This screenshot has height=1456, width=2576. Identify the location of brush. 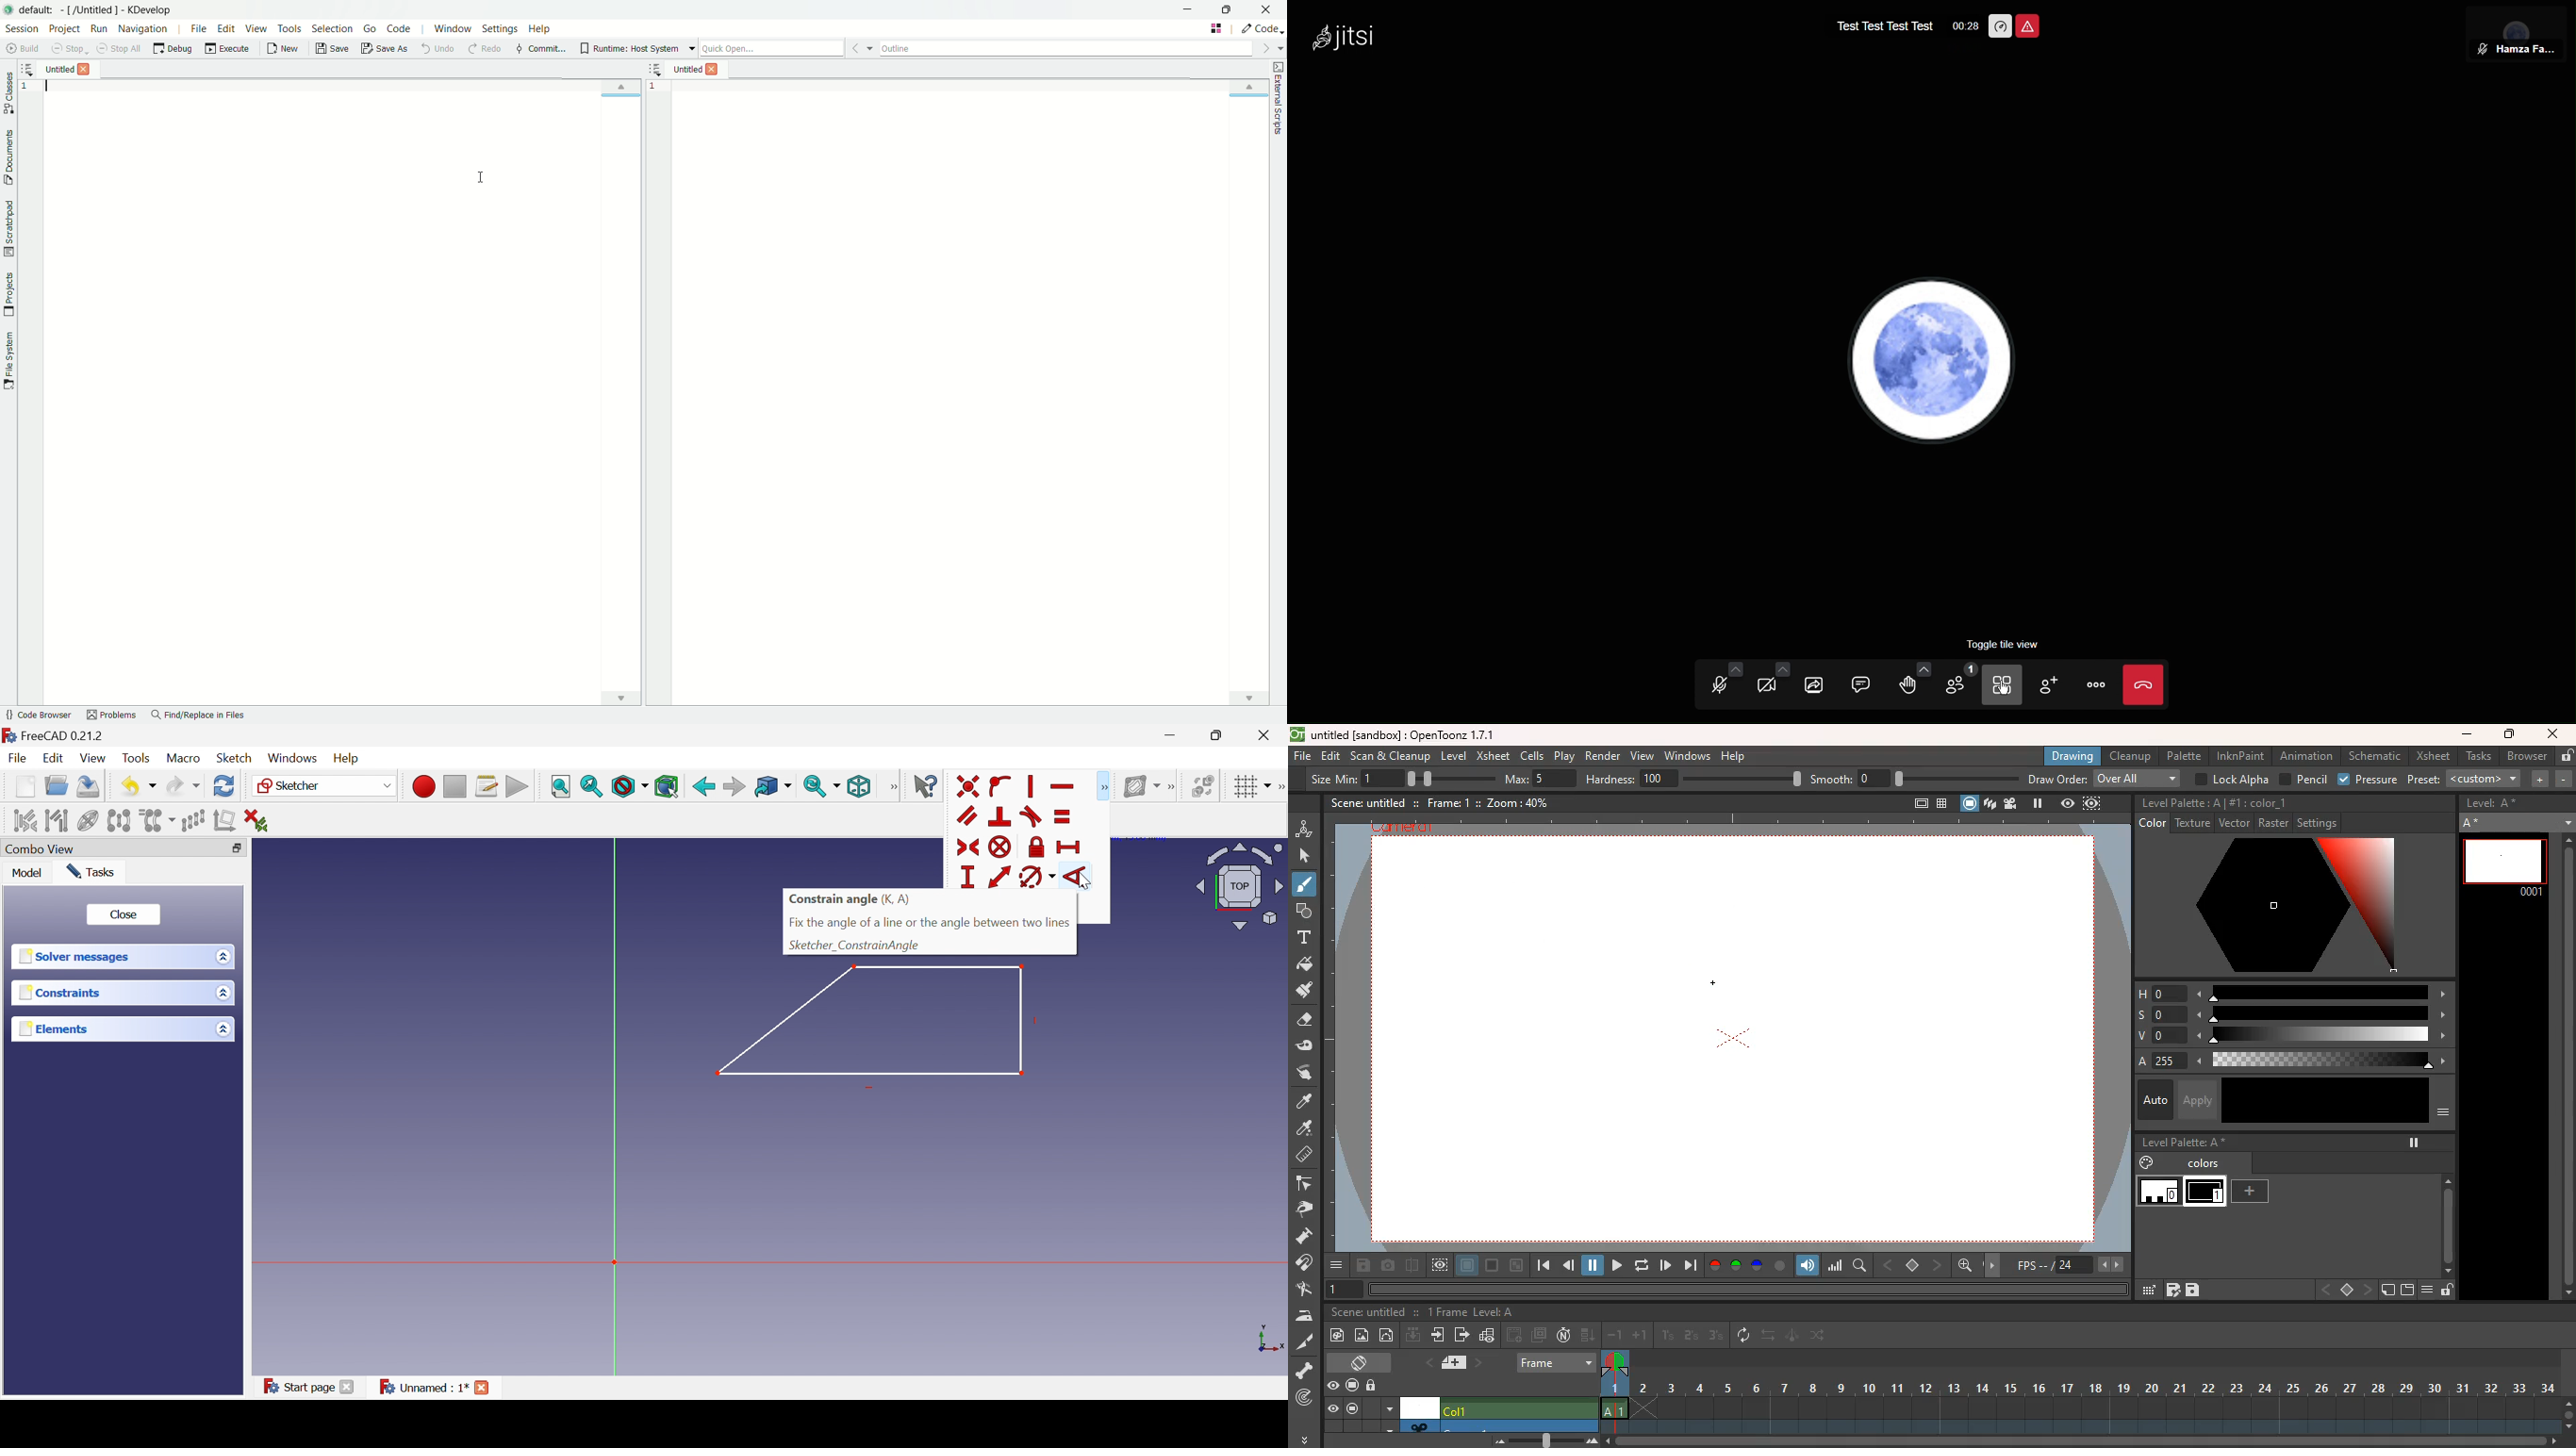
(1303, 888).